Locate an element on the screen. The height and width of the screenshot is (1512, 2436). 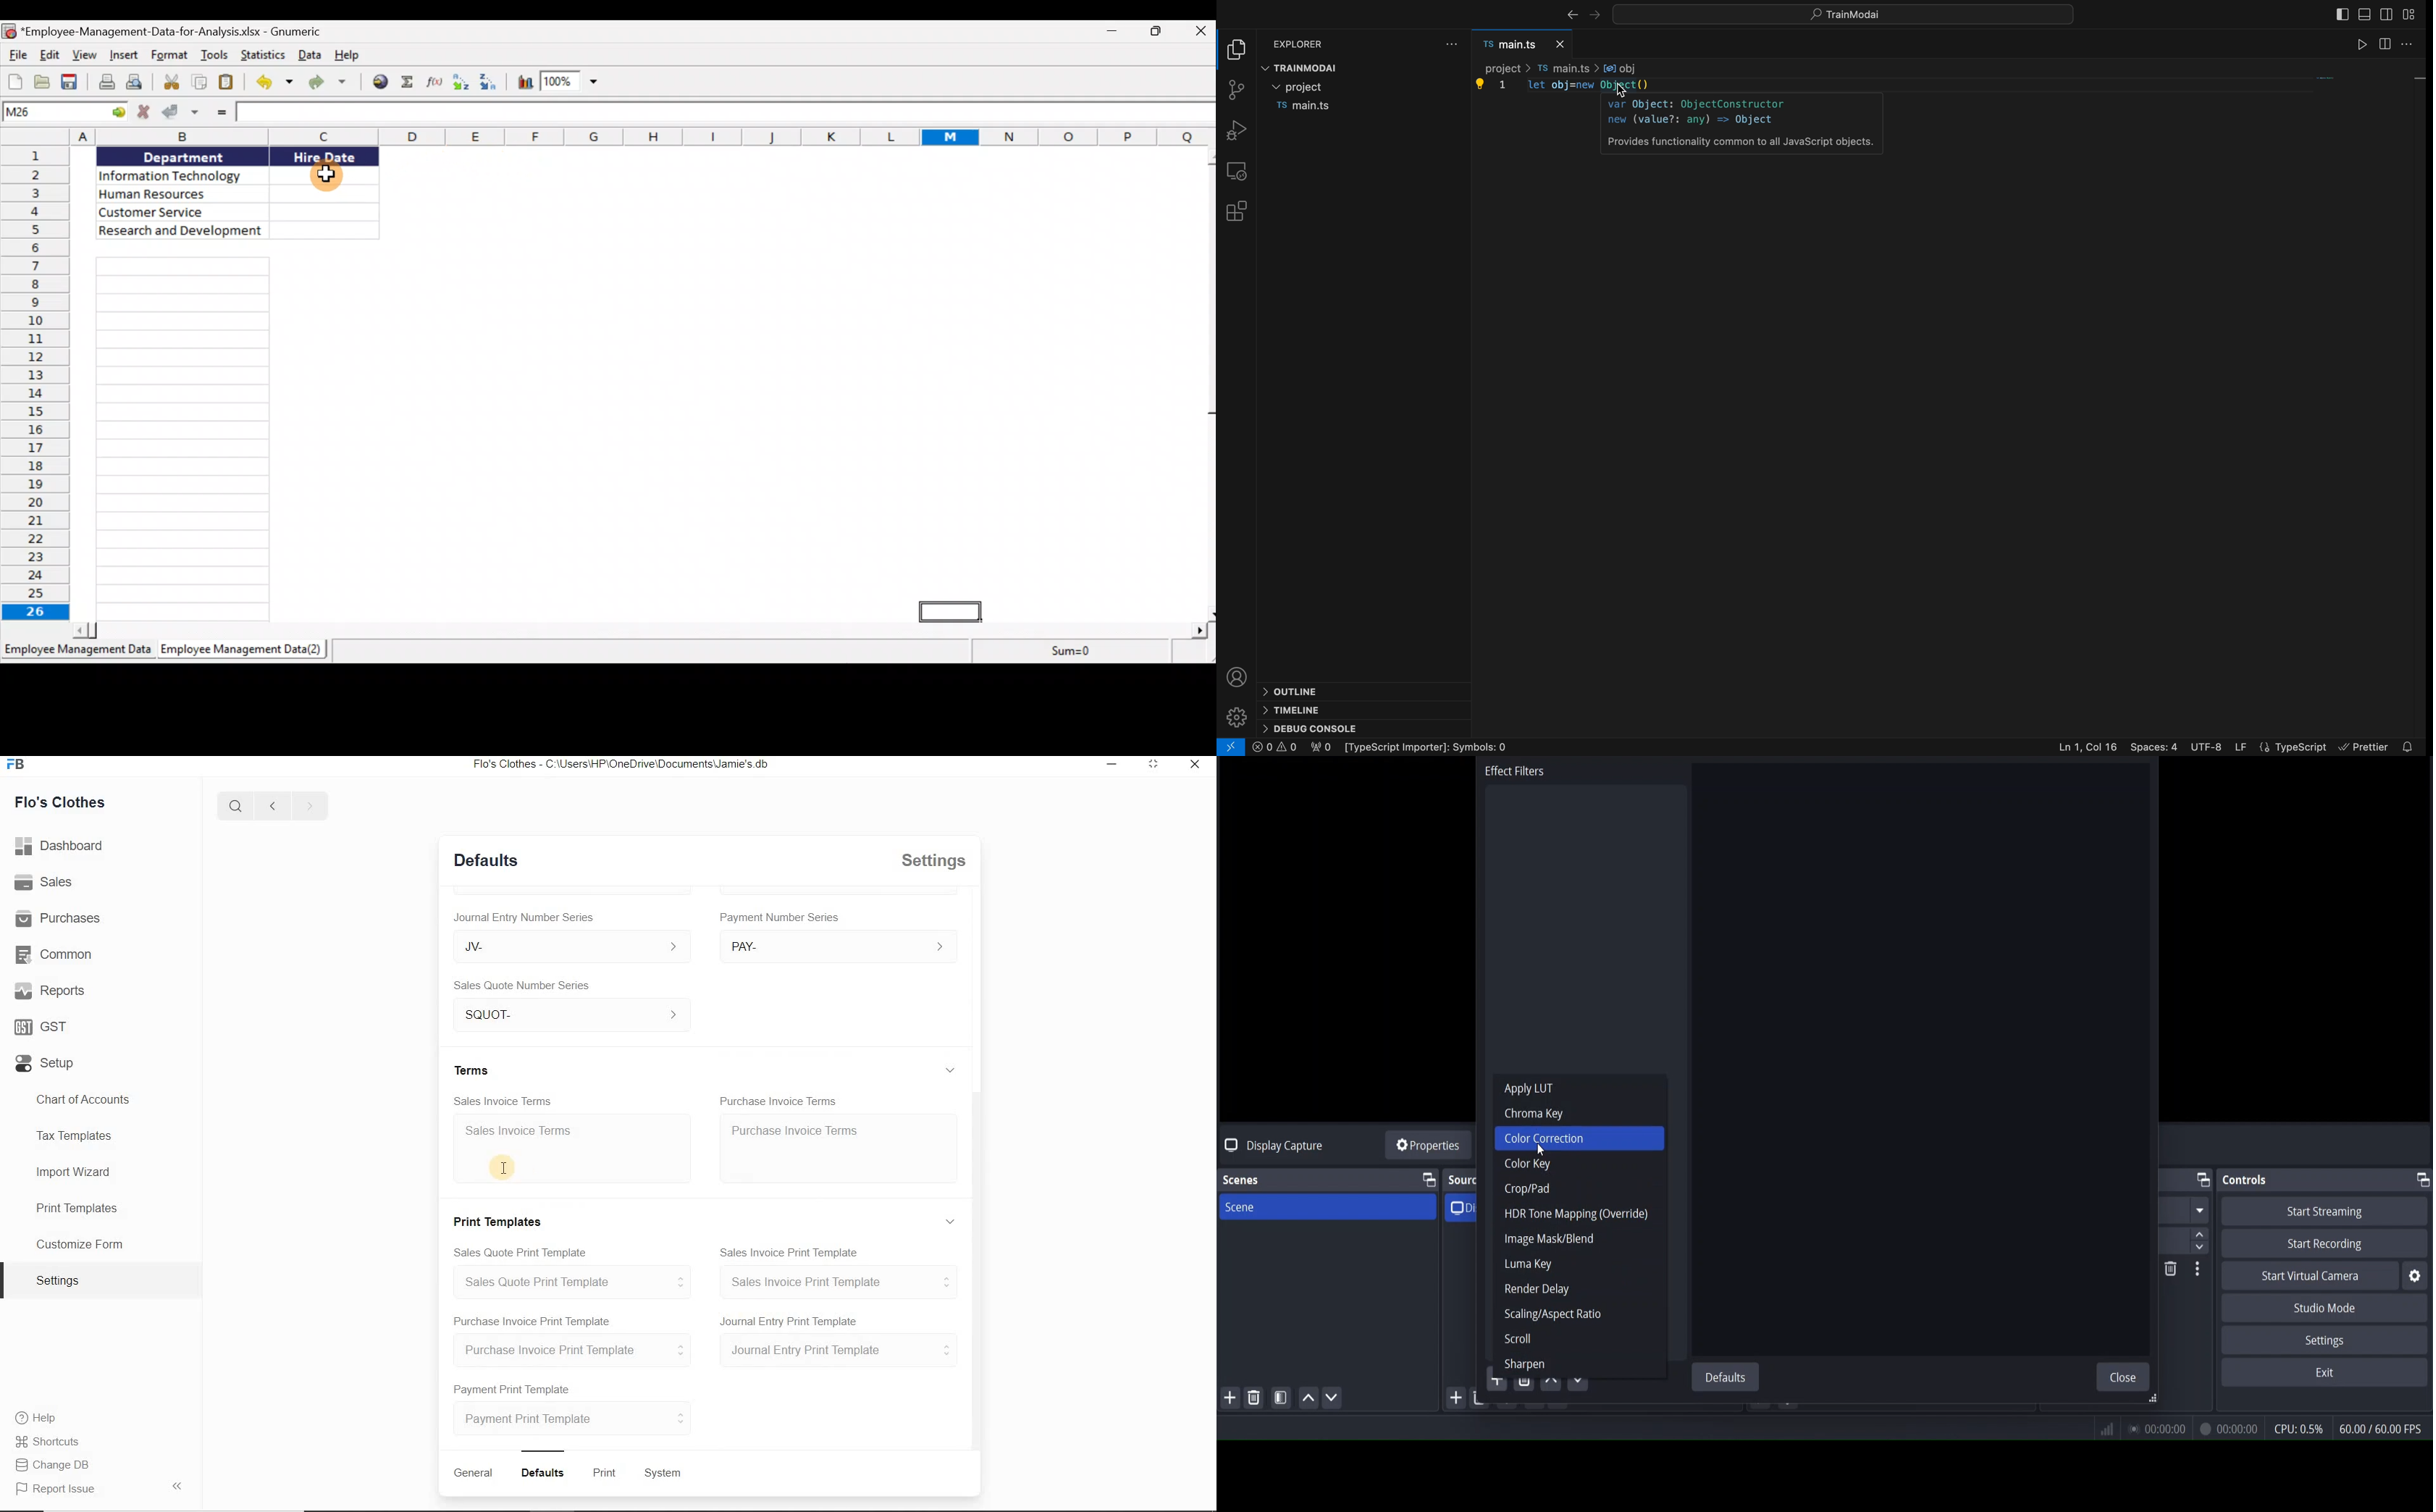
cpu usage is located at coordinates (2298, 1428).